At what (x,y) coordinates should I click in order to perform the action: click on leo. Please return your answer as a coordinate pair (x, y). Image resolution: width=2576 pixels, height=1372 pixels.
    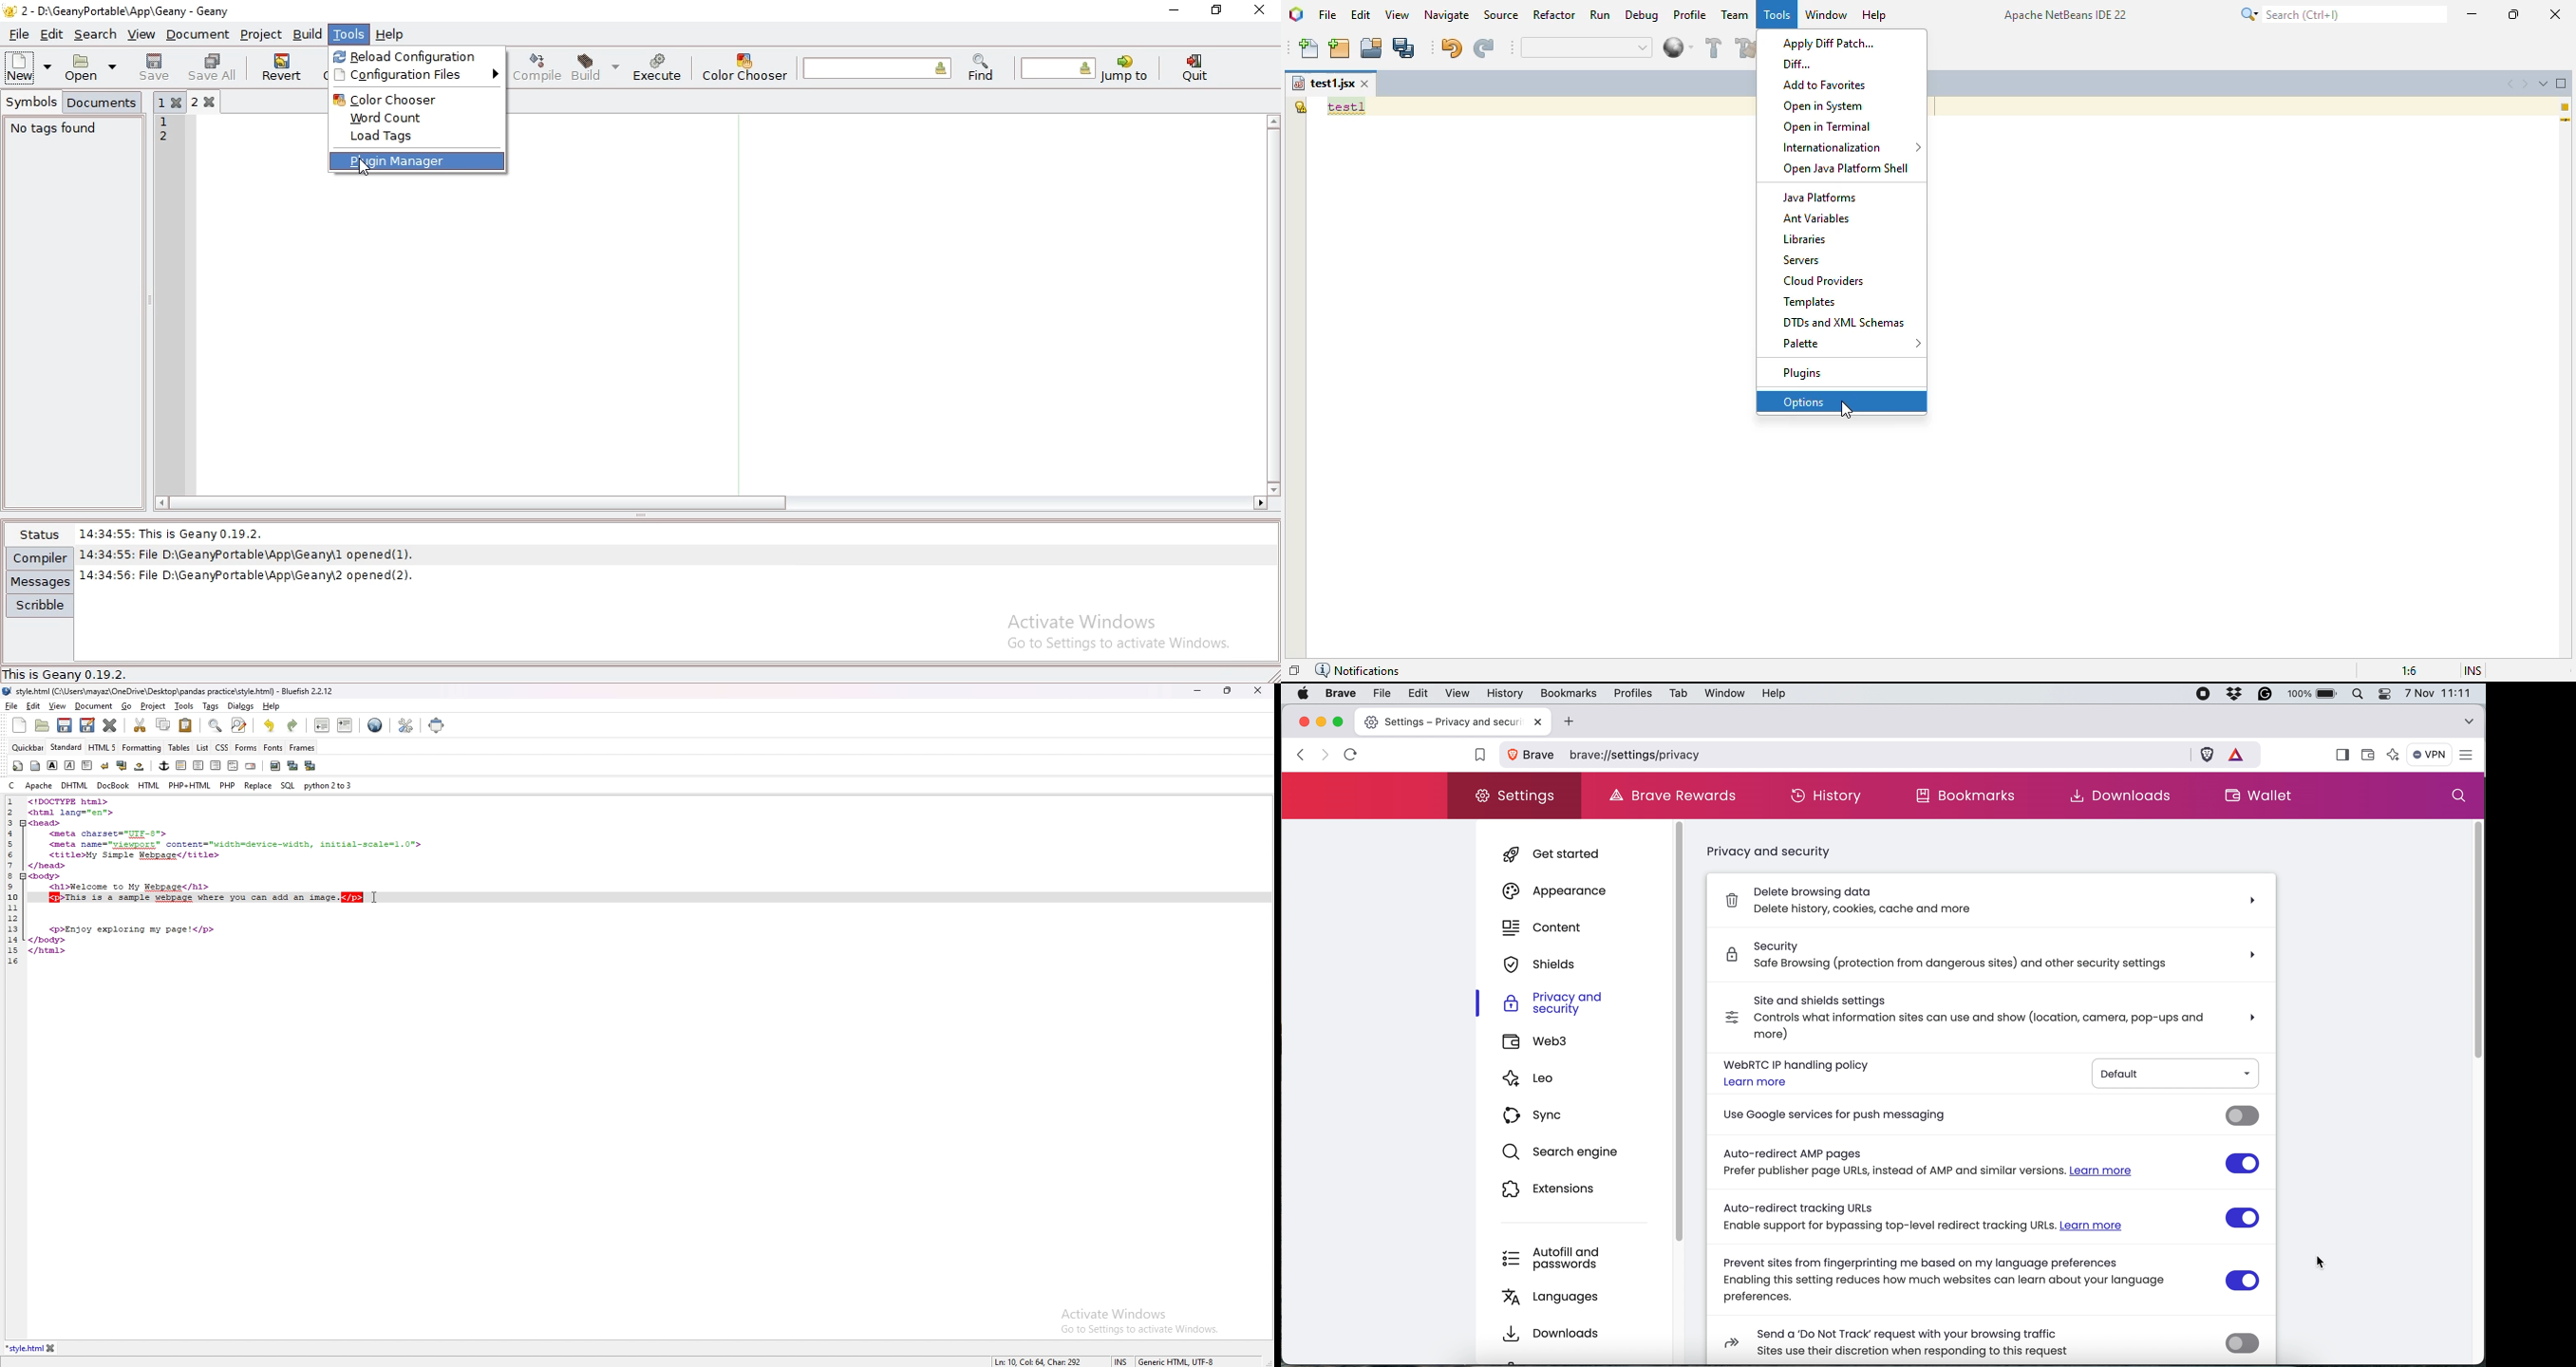
    Looking at the image, I should click on (1544, 1081).